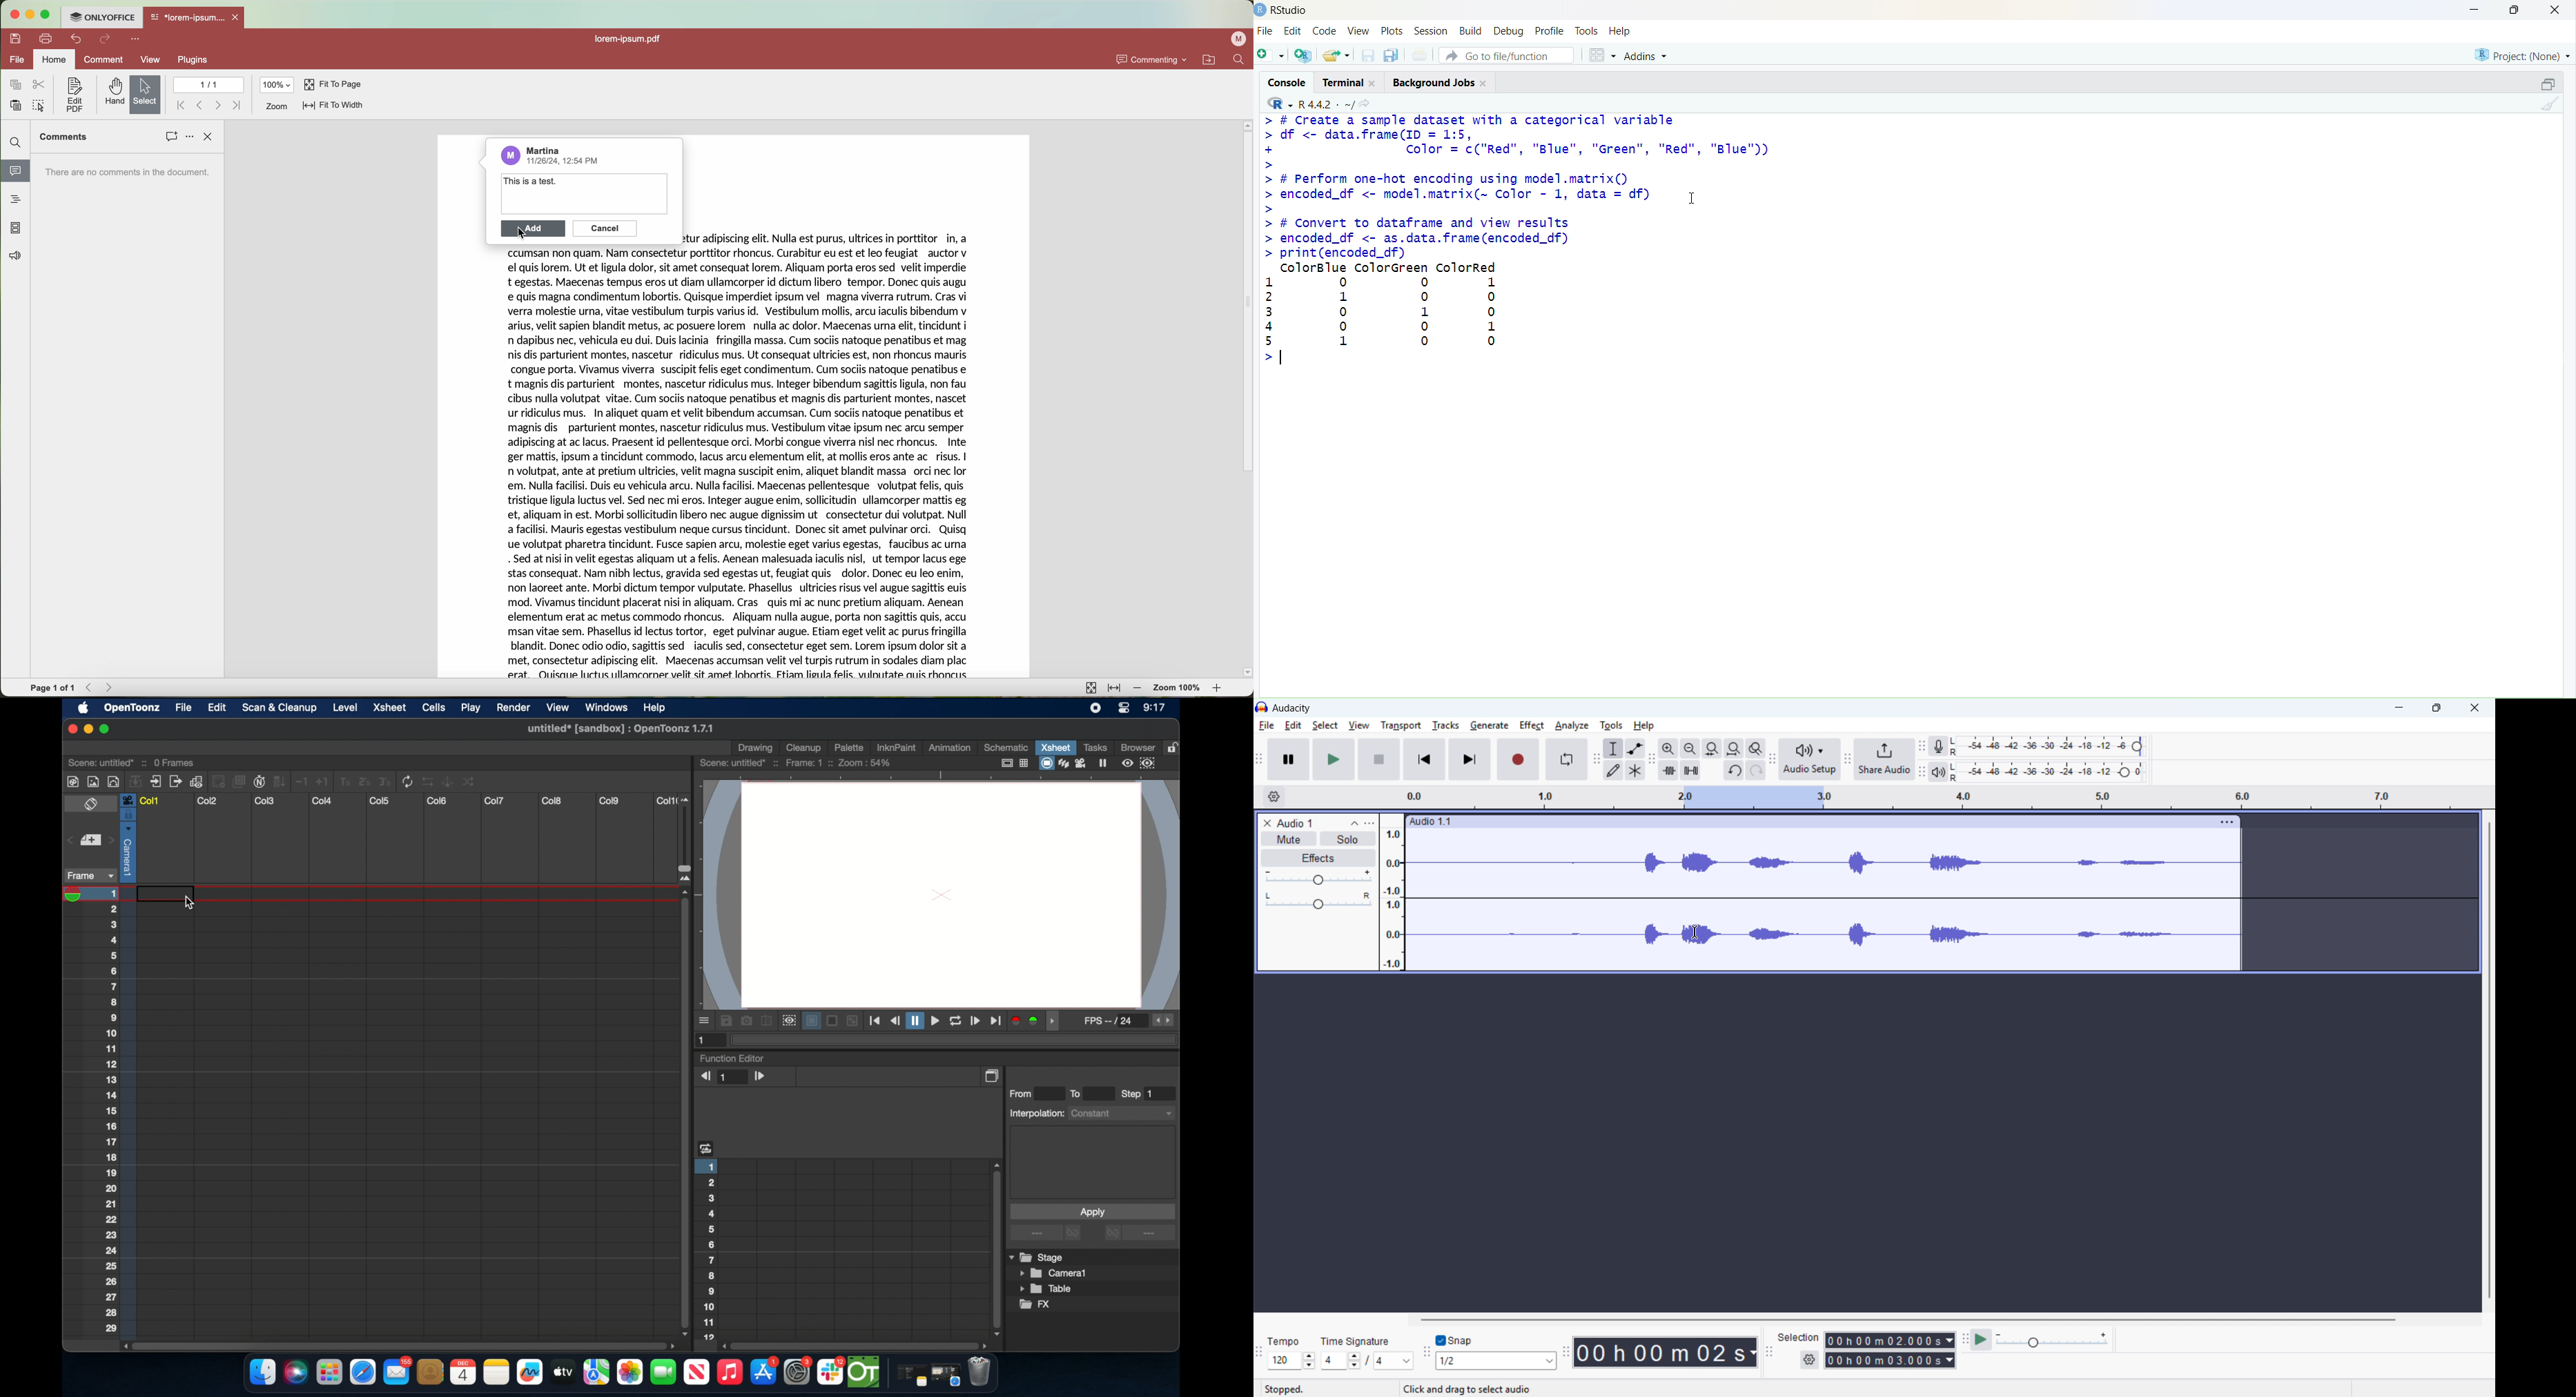 The height and width of the screenshot is (1400, 2576). What do you see at coordinates (63, 137) in the screenshot?
I see `comments` at bounding box center [63, 137].